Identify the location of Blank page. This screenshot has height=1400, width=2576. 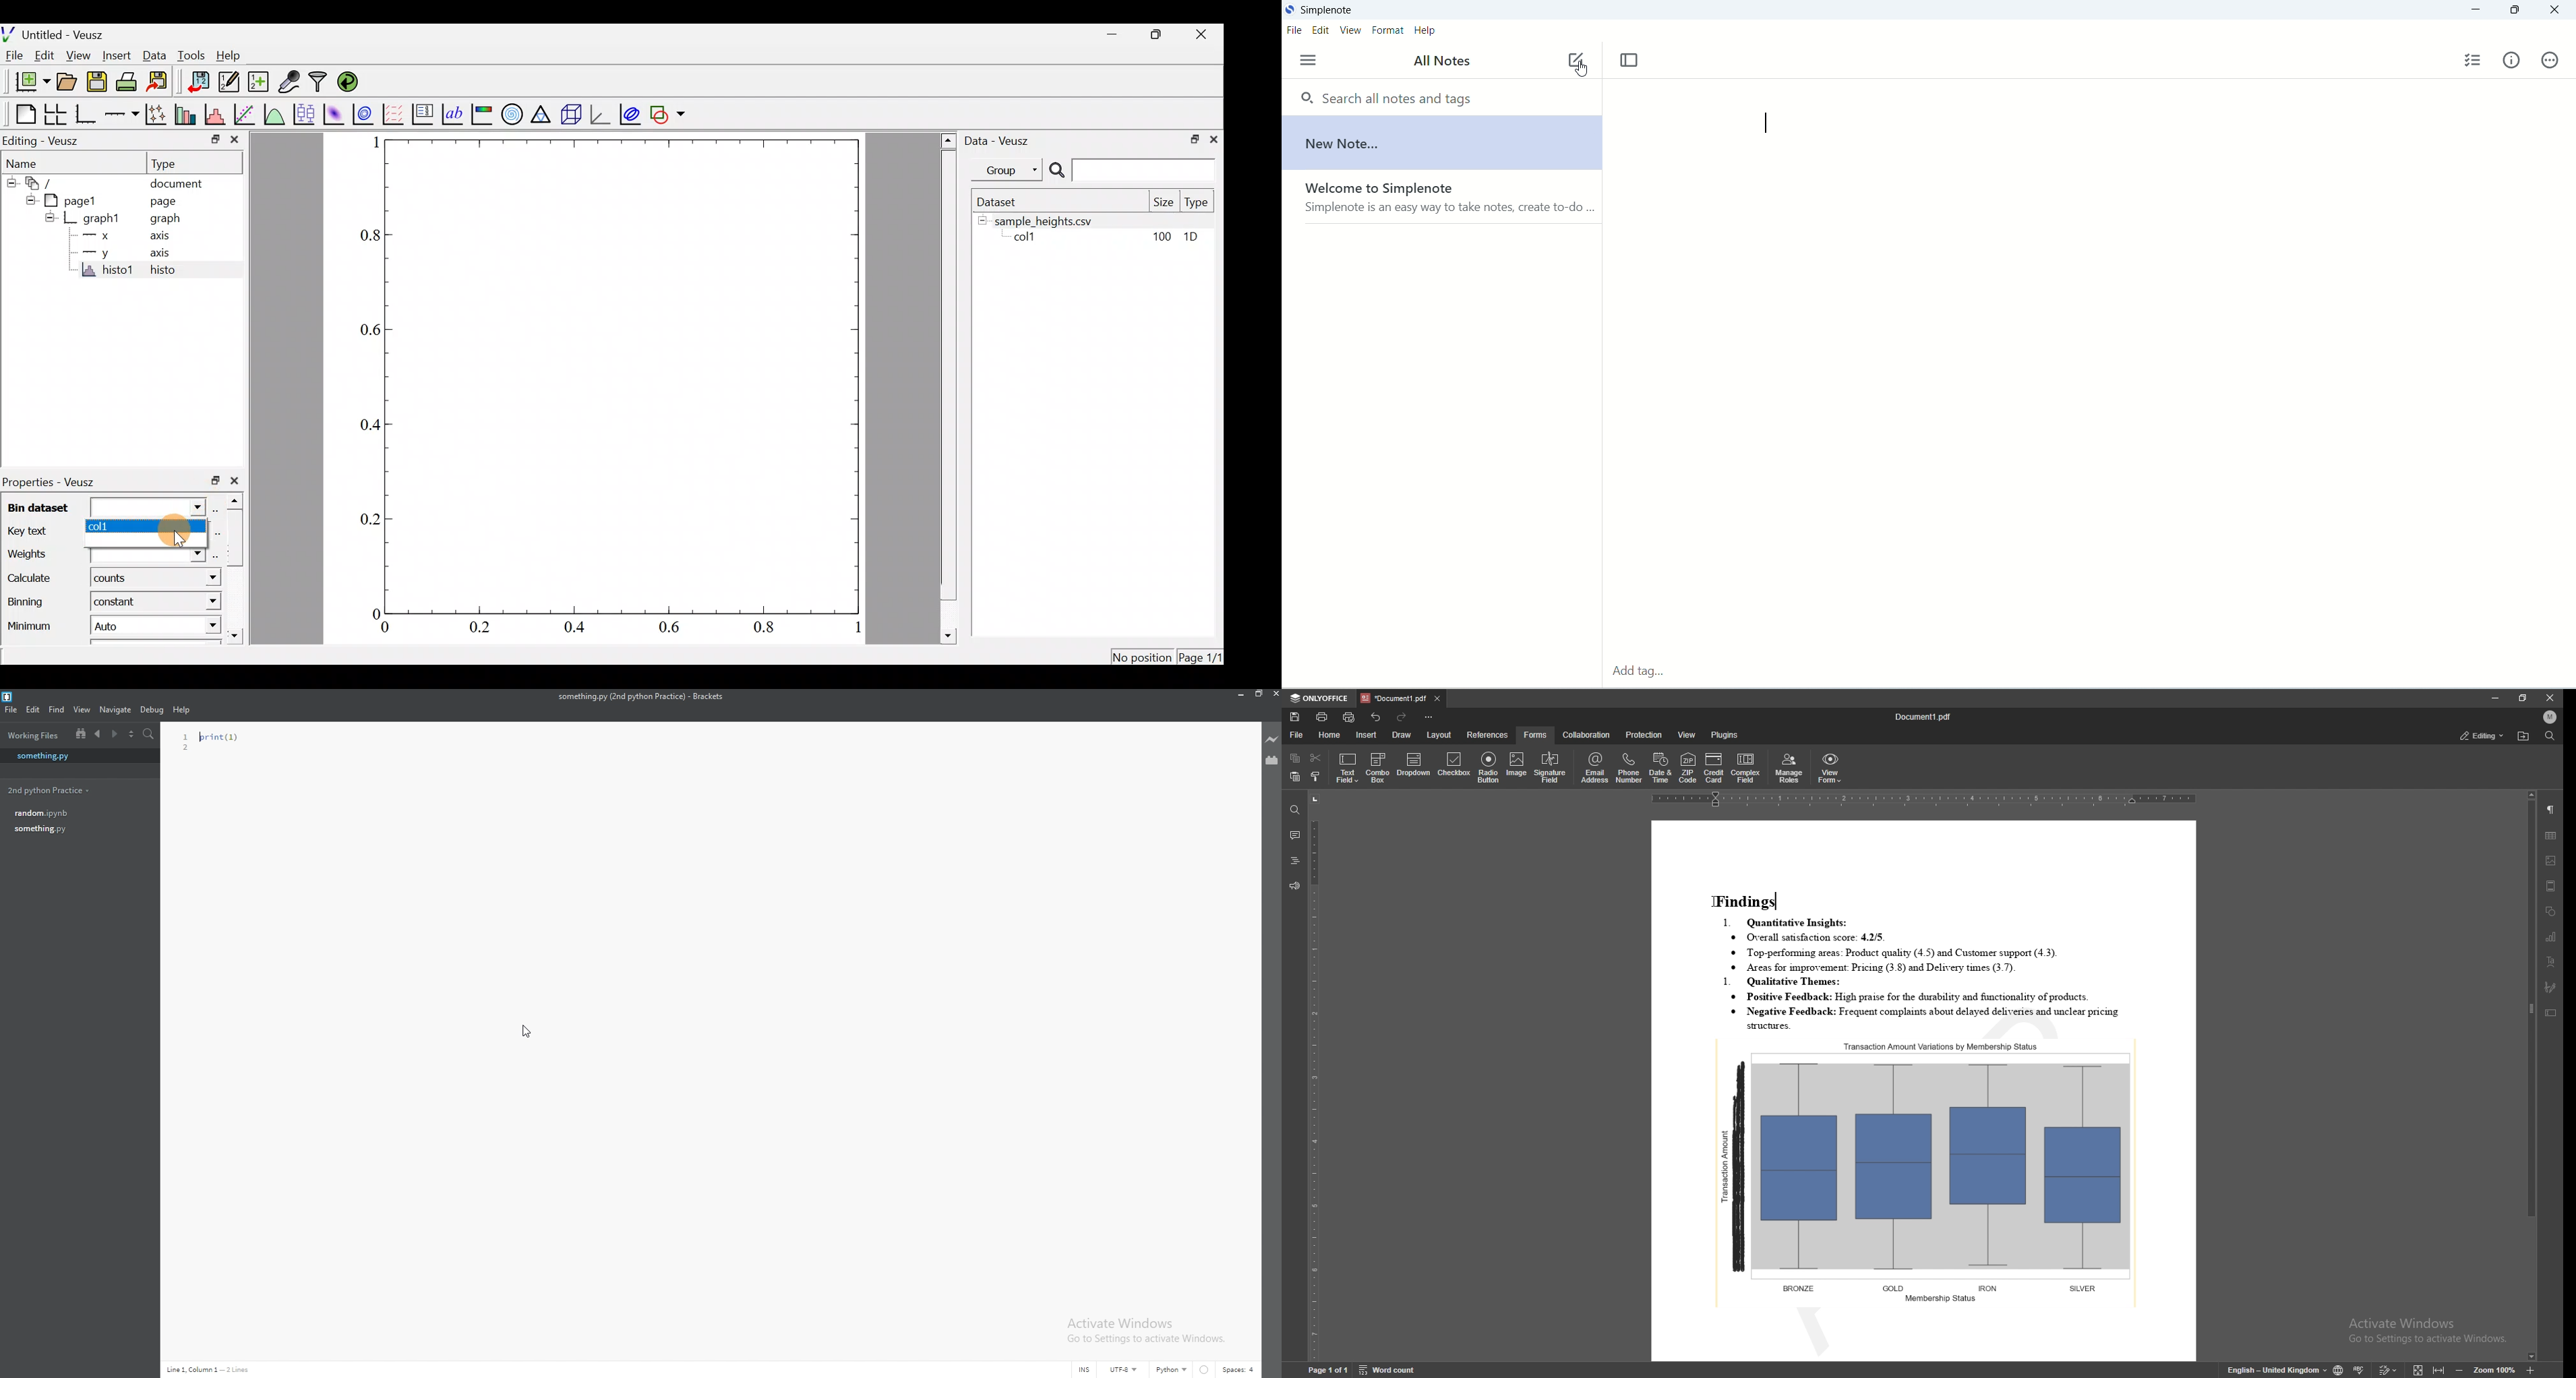
(22, 113).